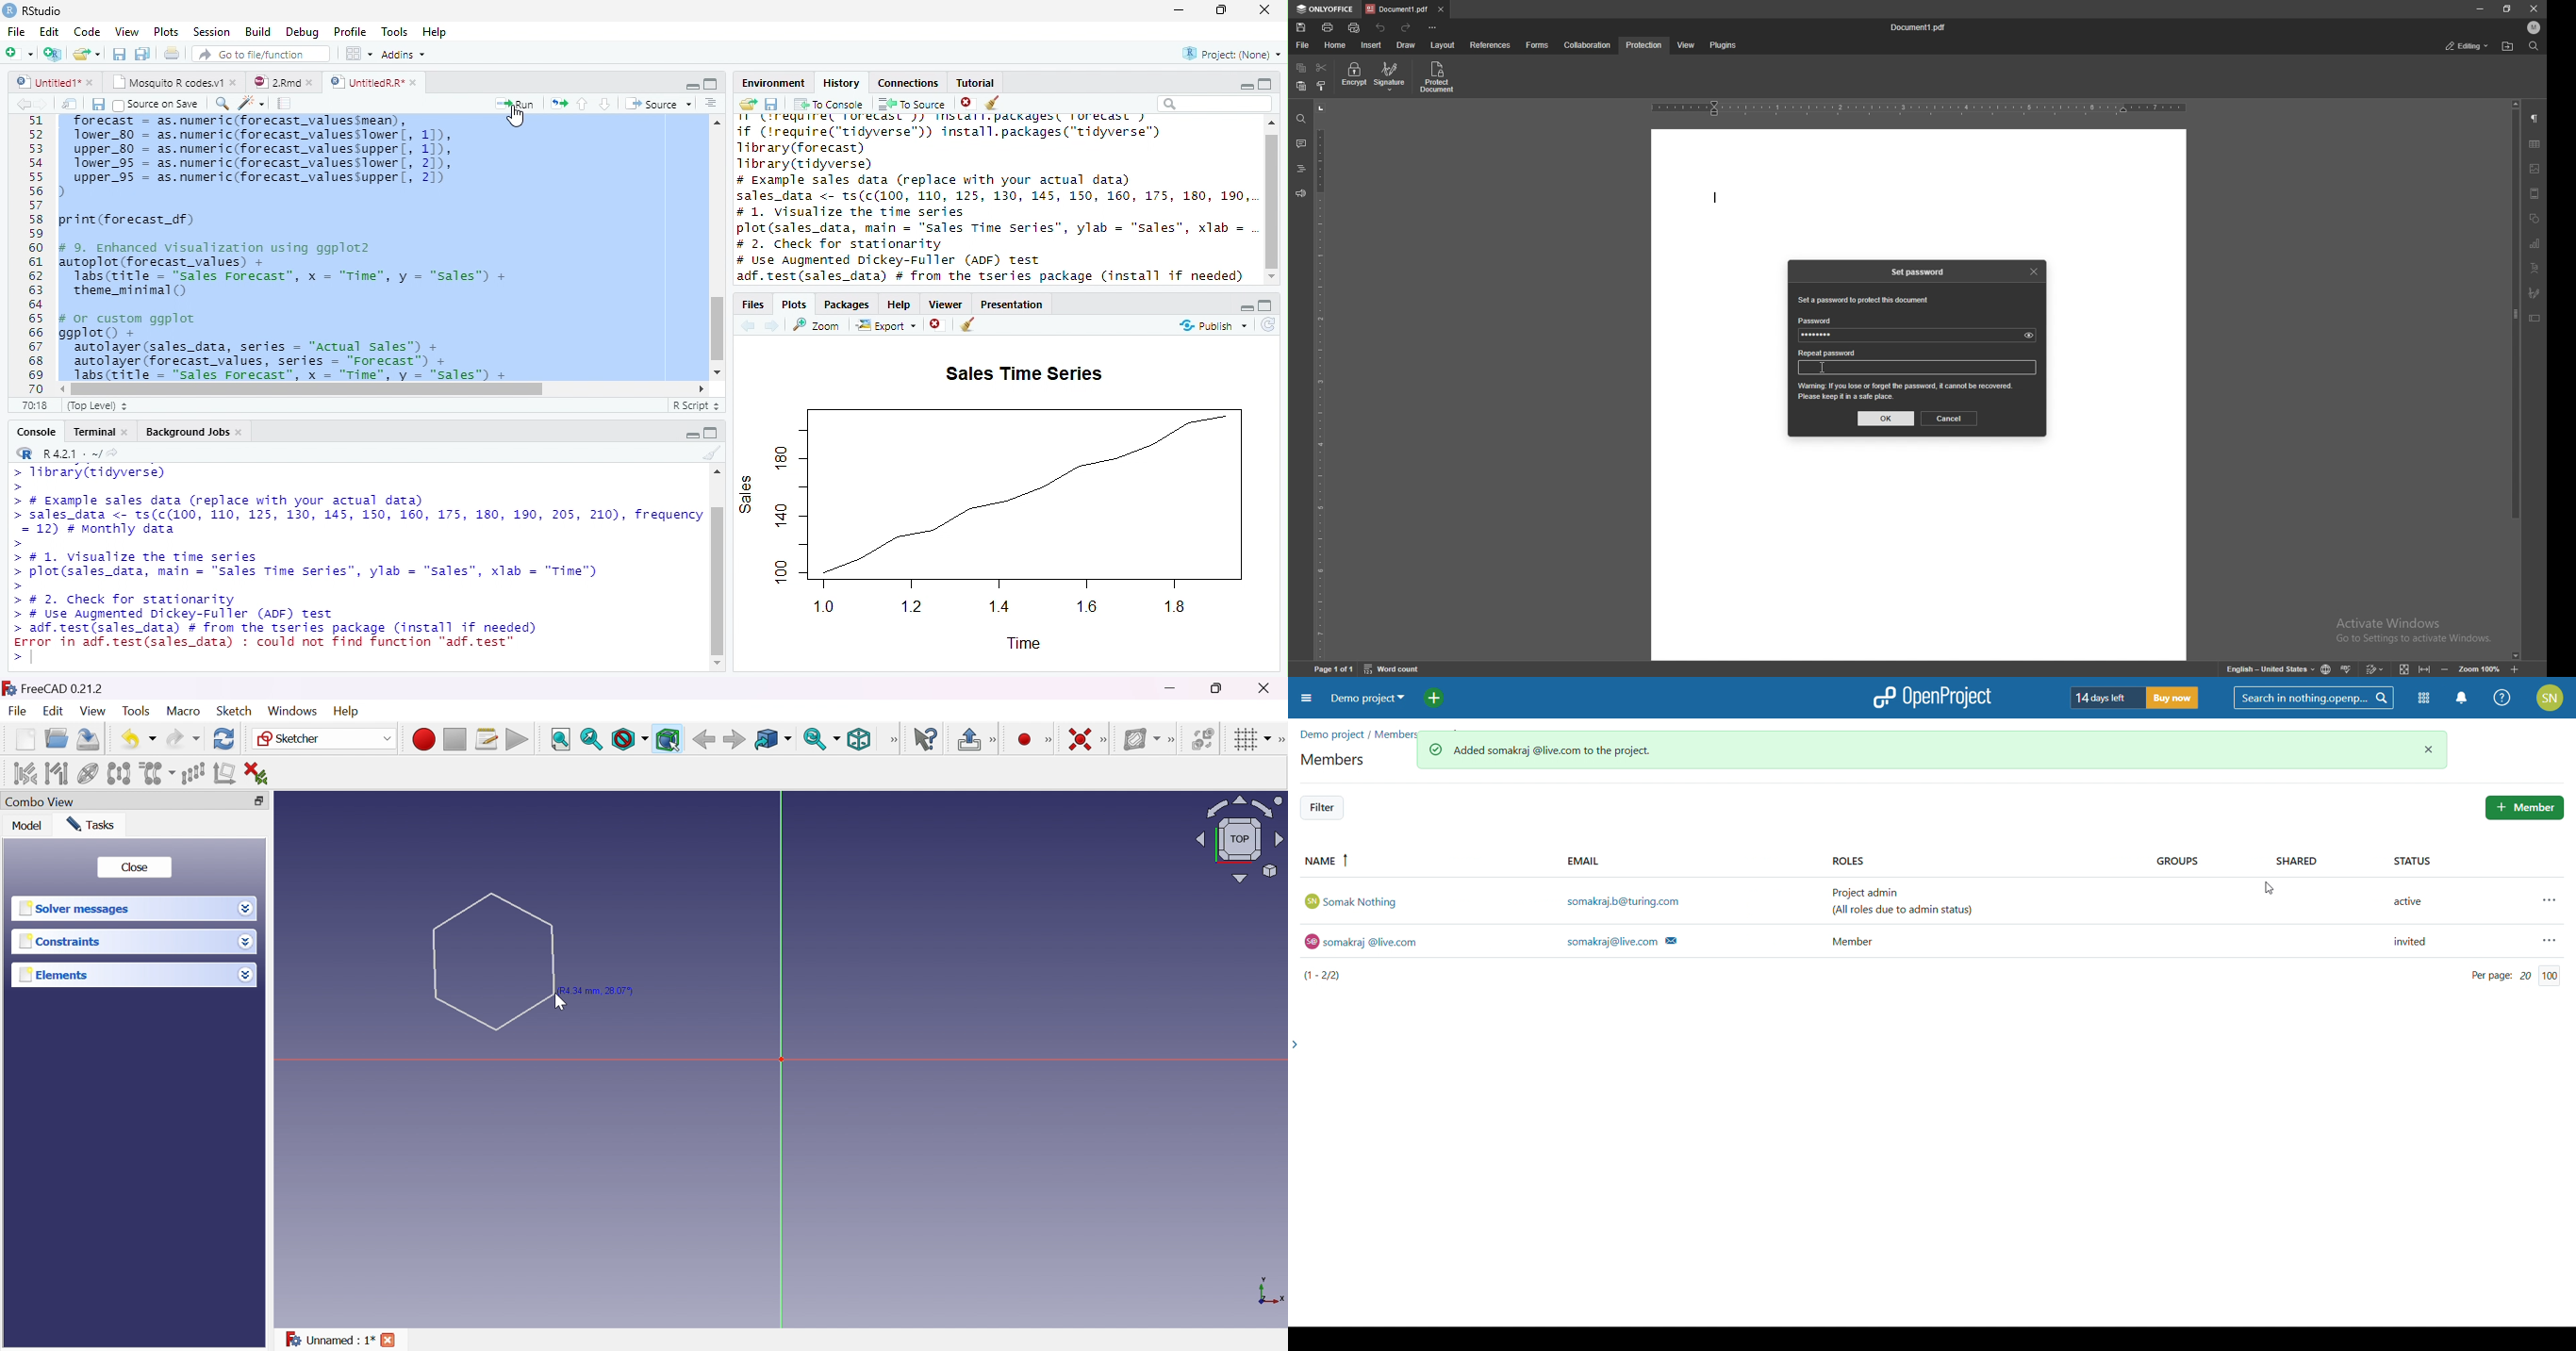 The image size is (2576, 1372). I want to click on Forward, so click(735, 739).